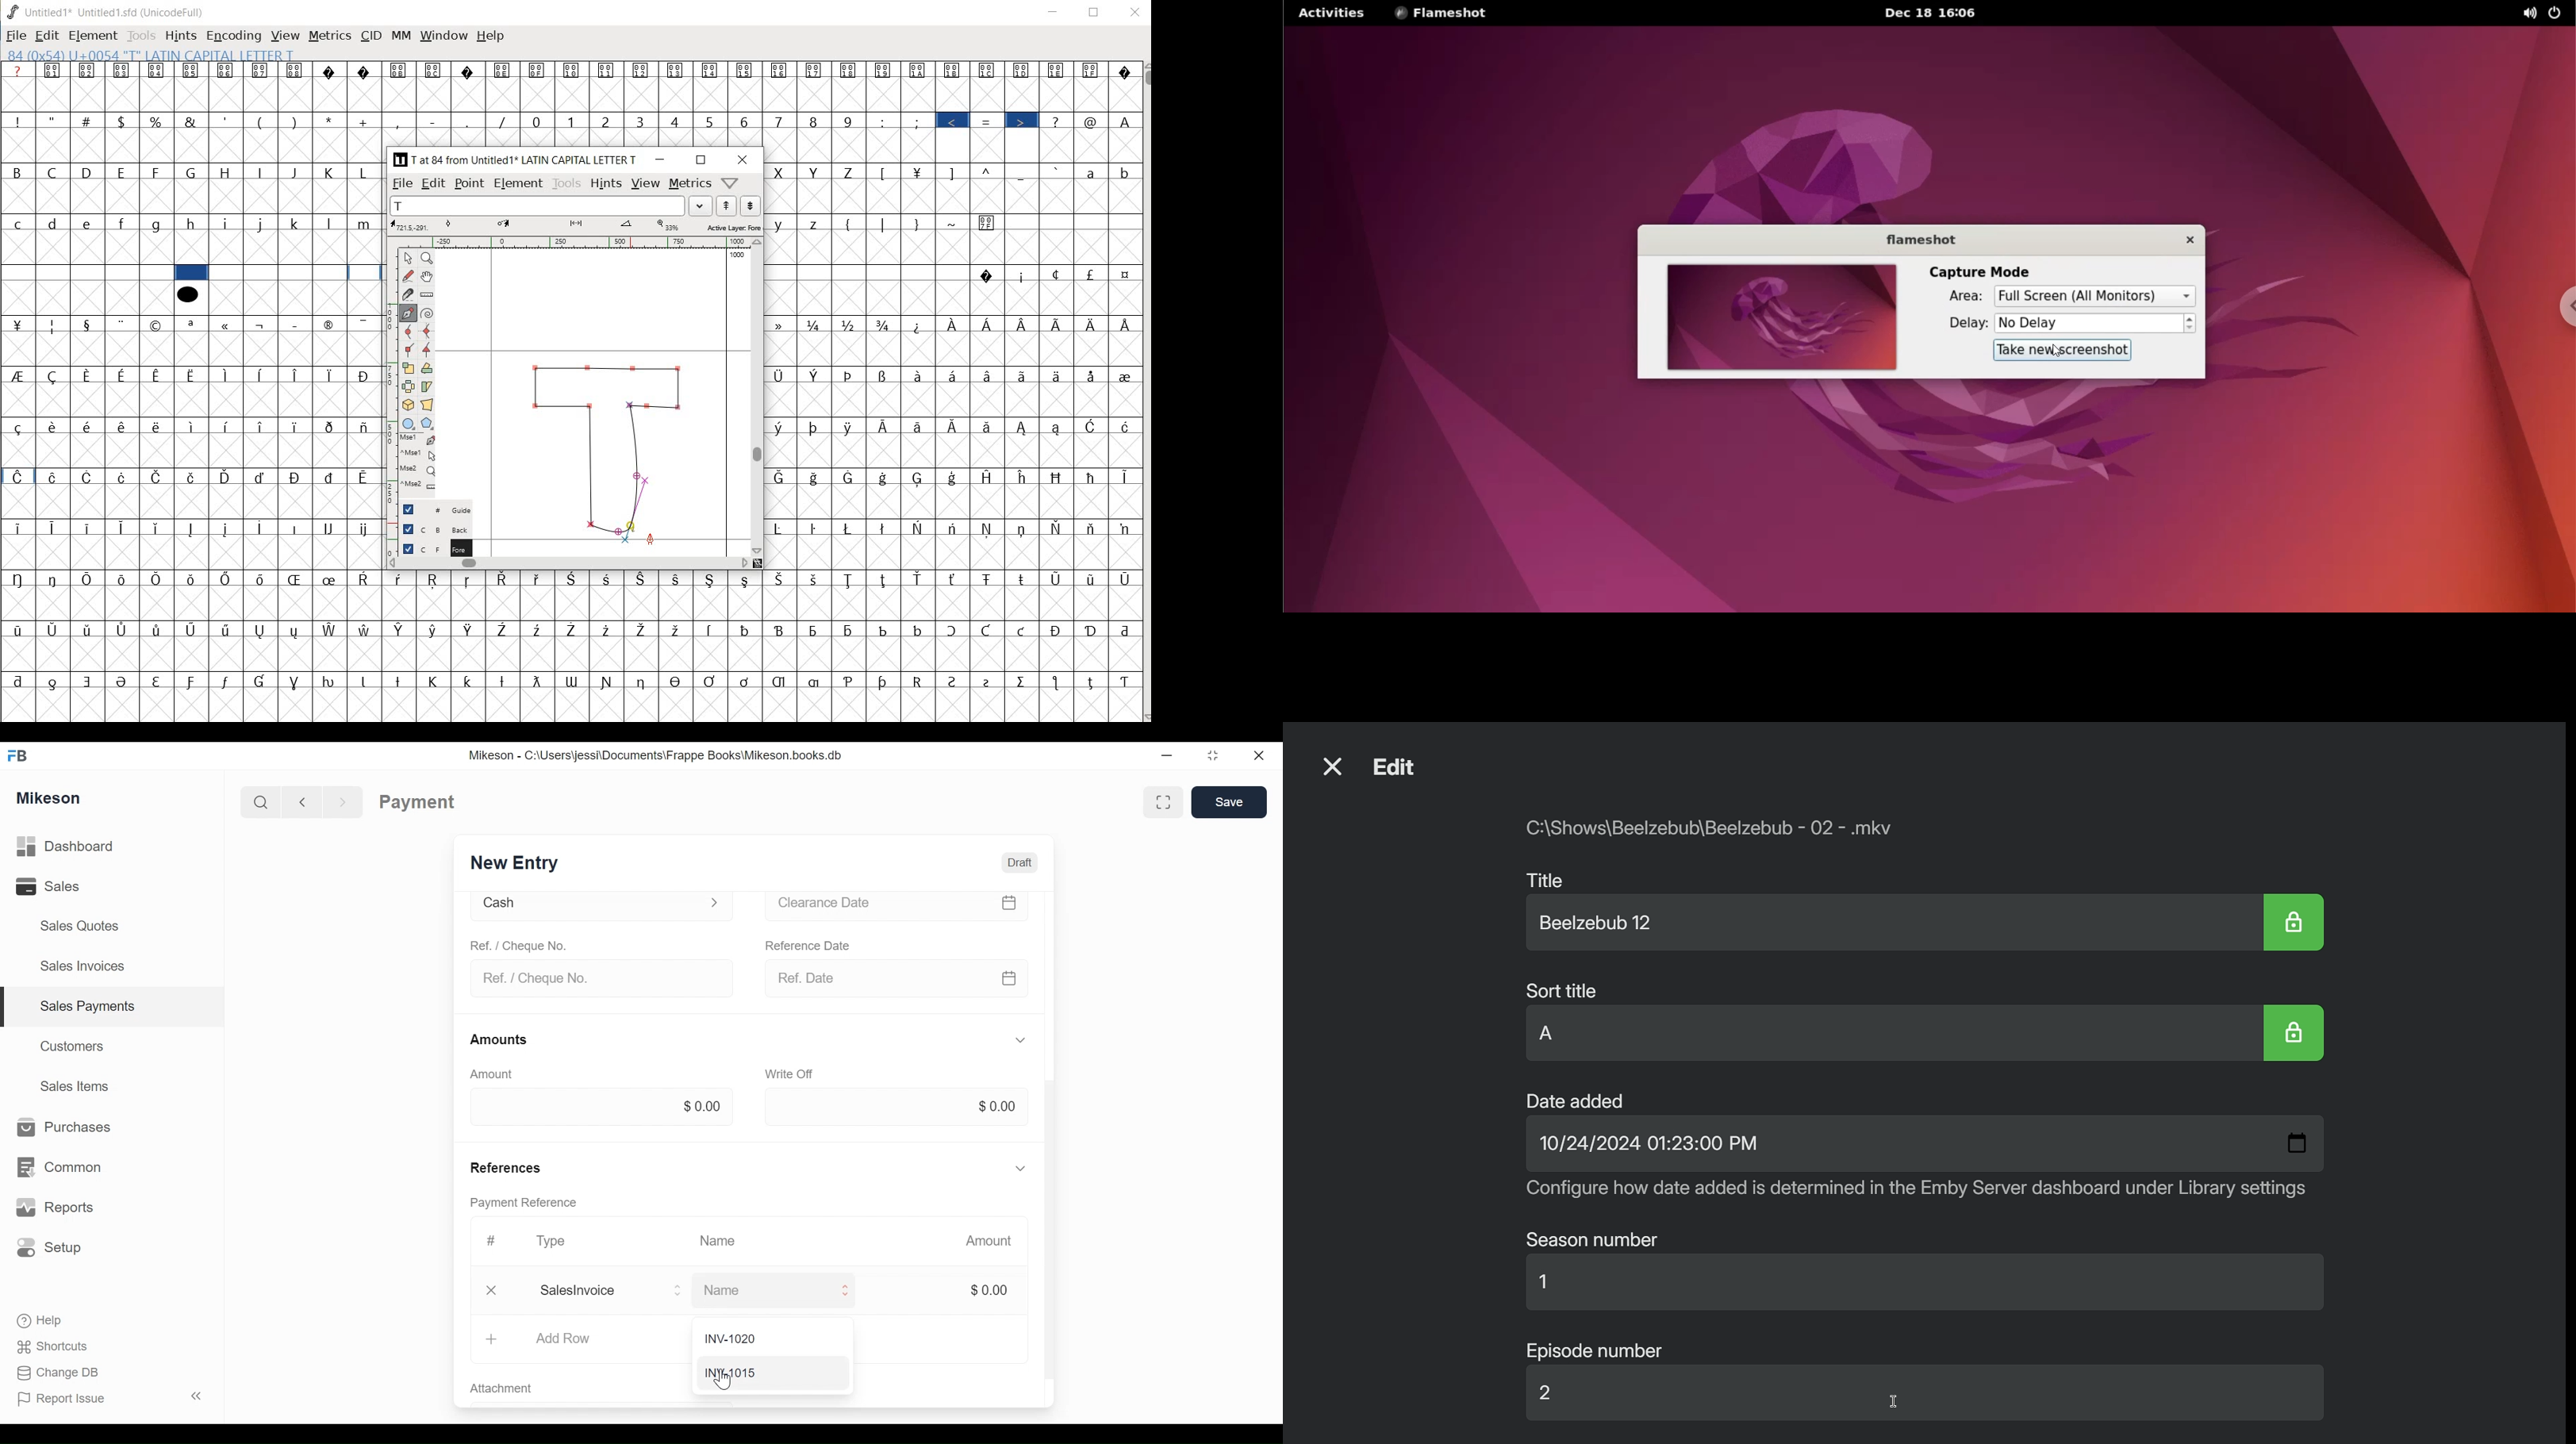  Describe the element at coordinates (257, 801) in the screenshot. I see `Search` at that location.